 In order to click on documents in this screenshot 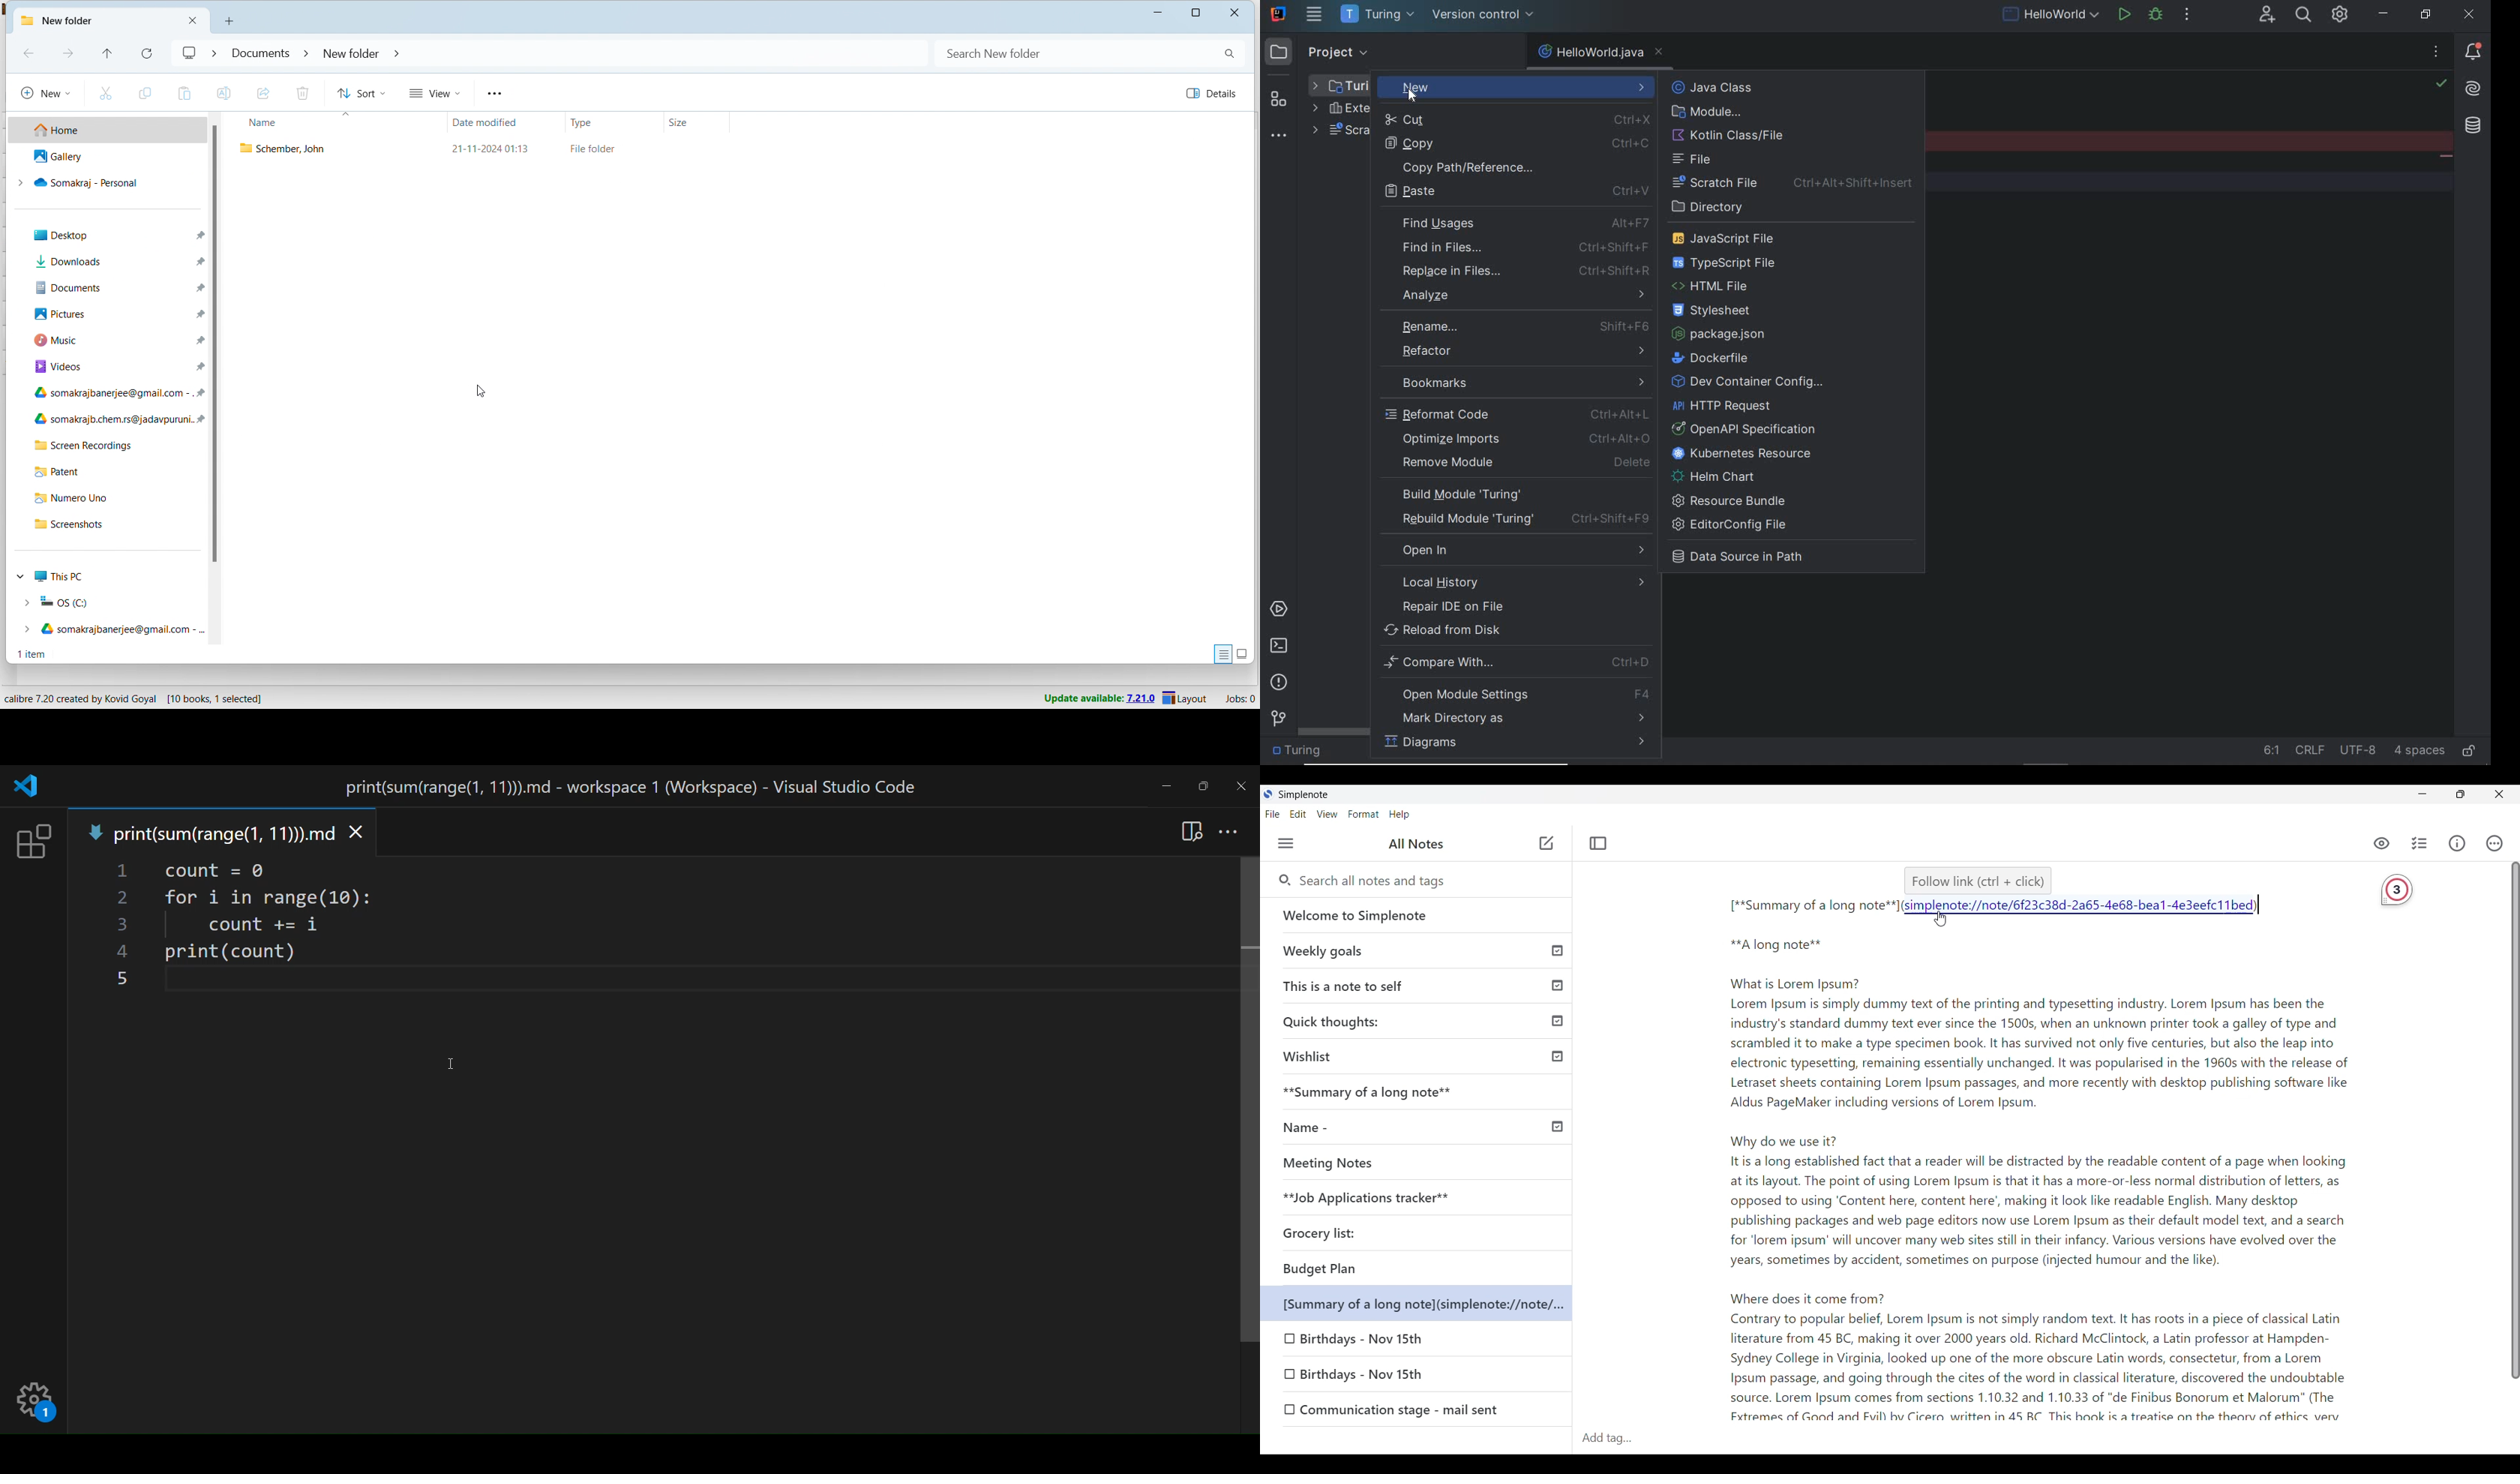, I will do `click(116, 285)`.